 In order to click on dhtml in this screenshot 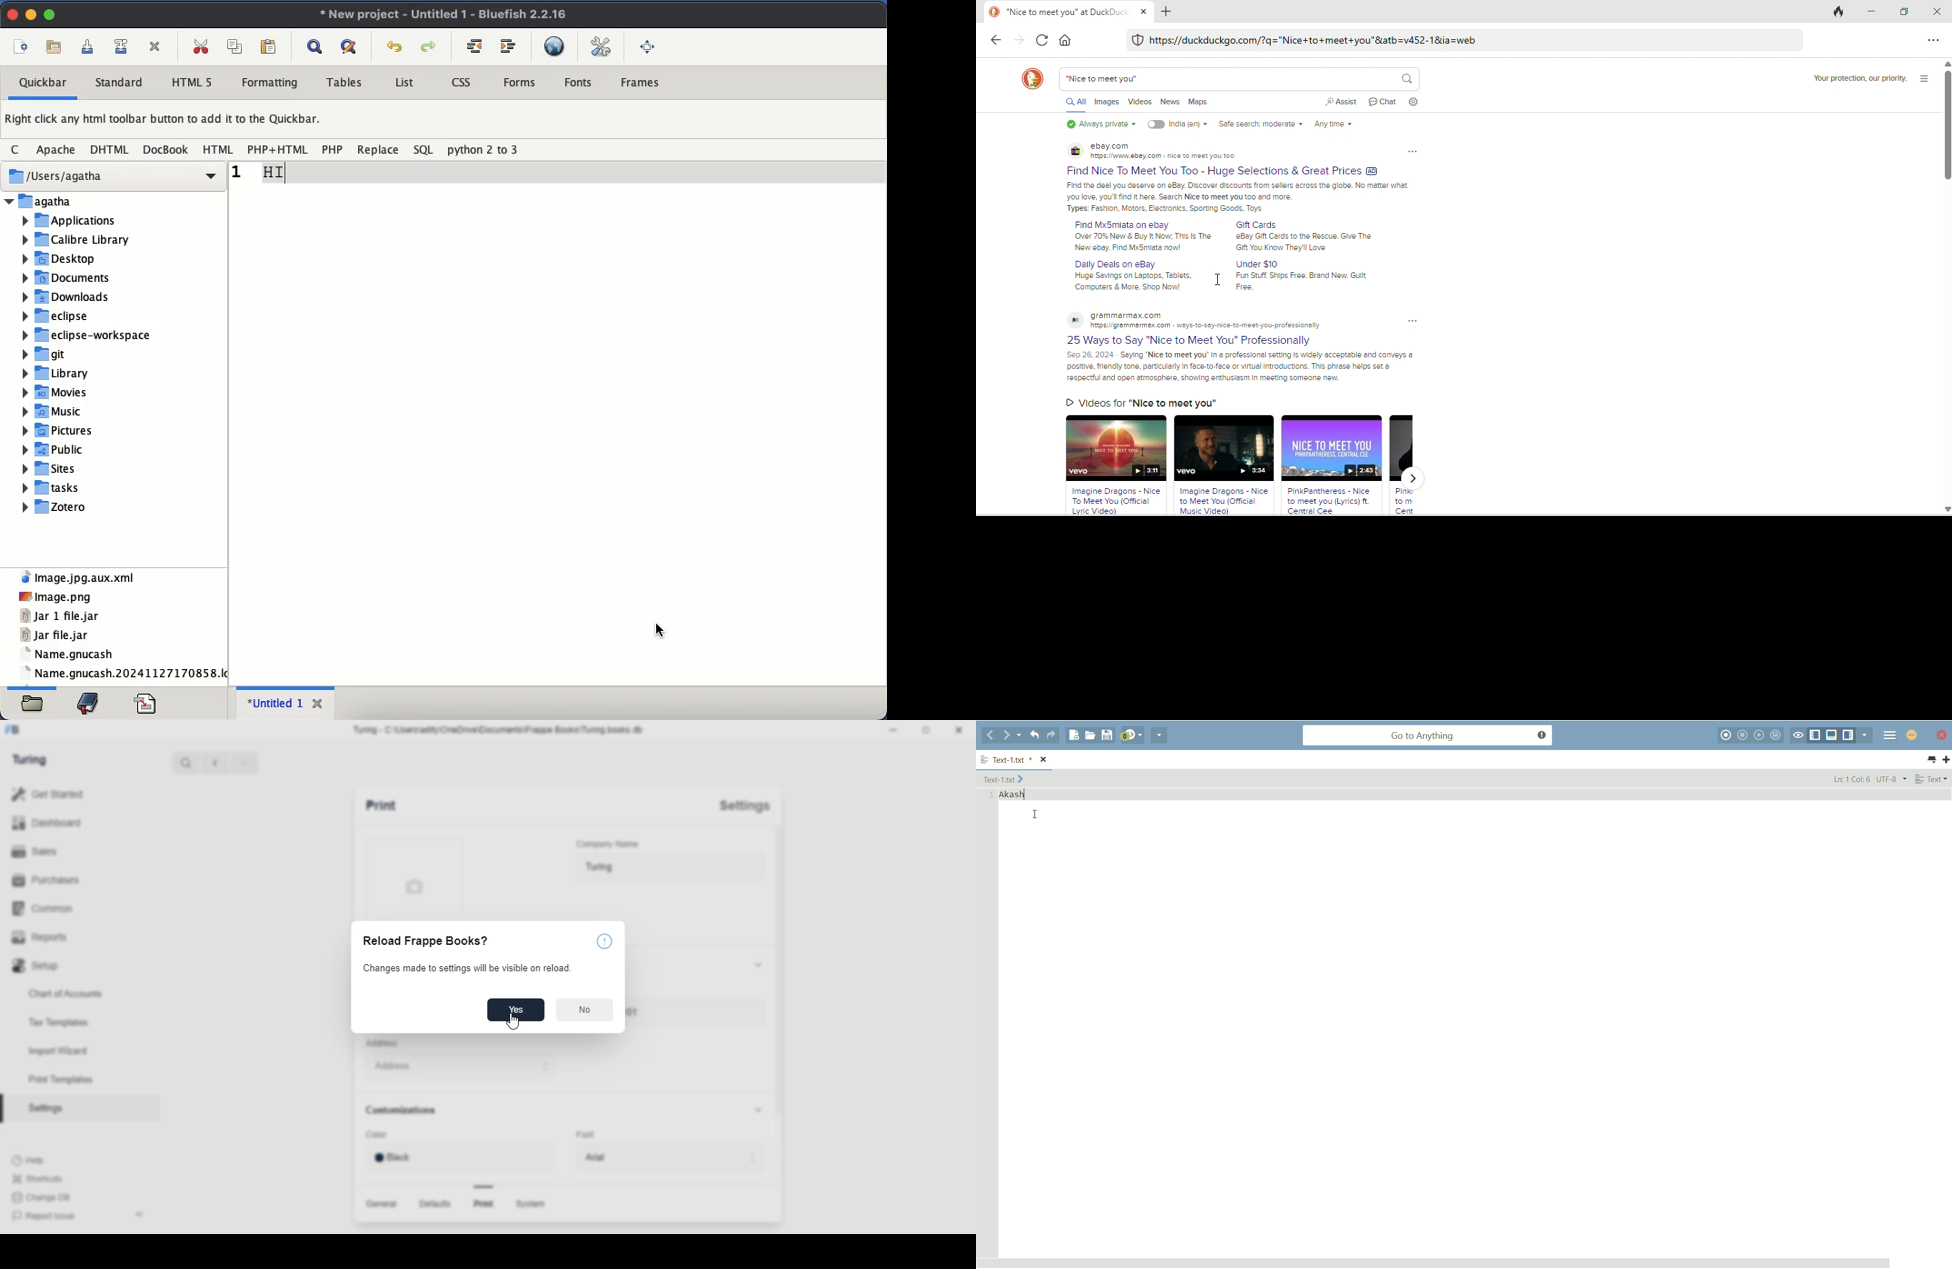, I will do `click(111, 151)`.